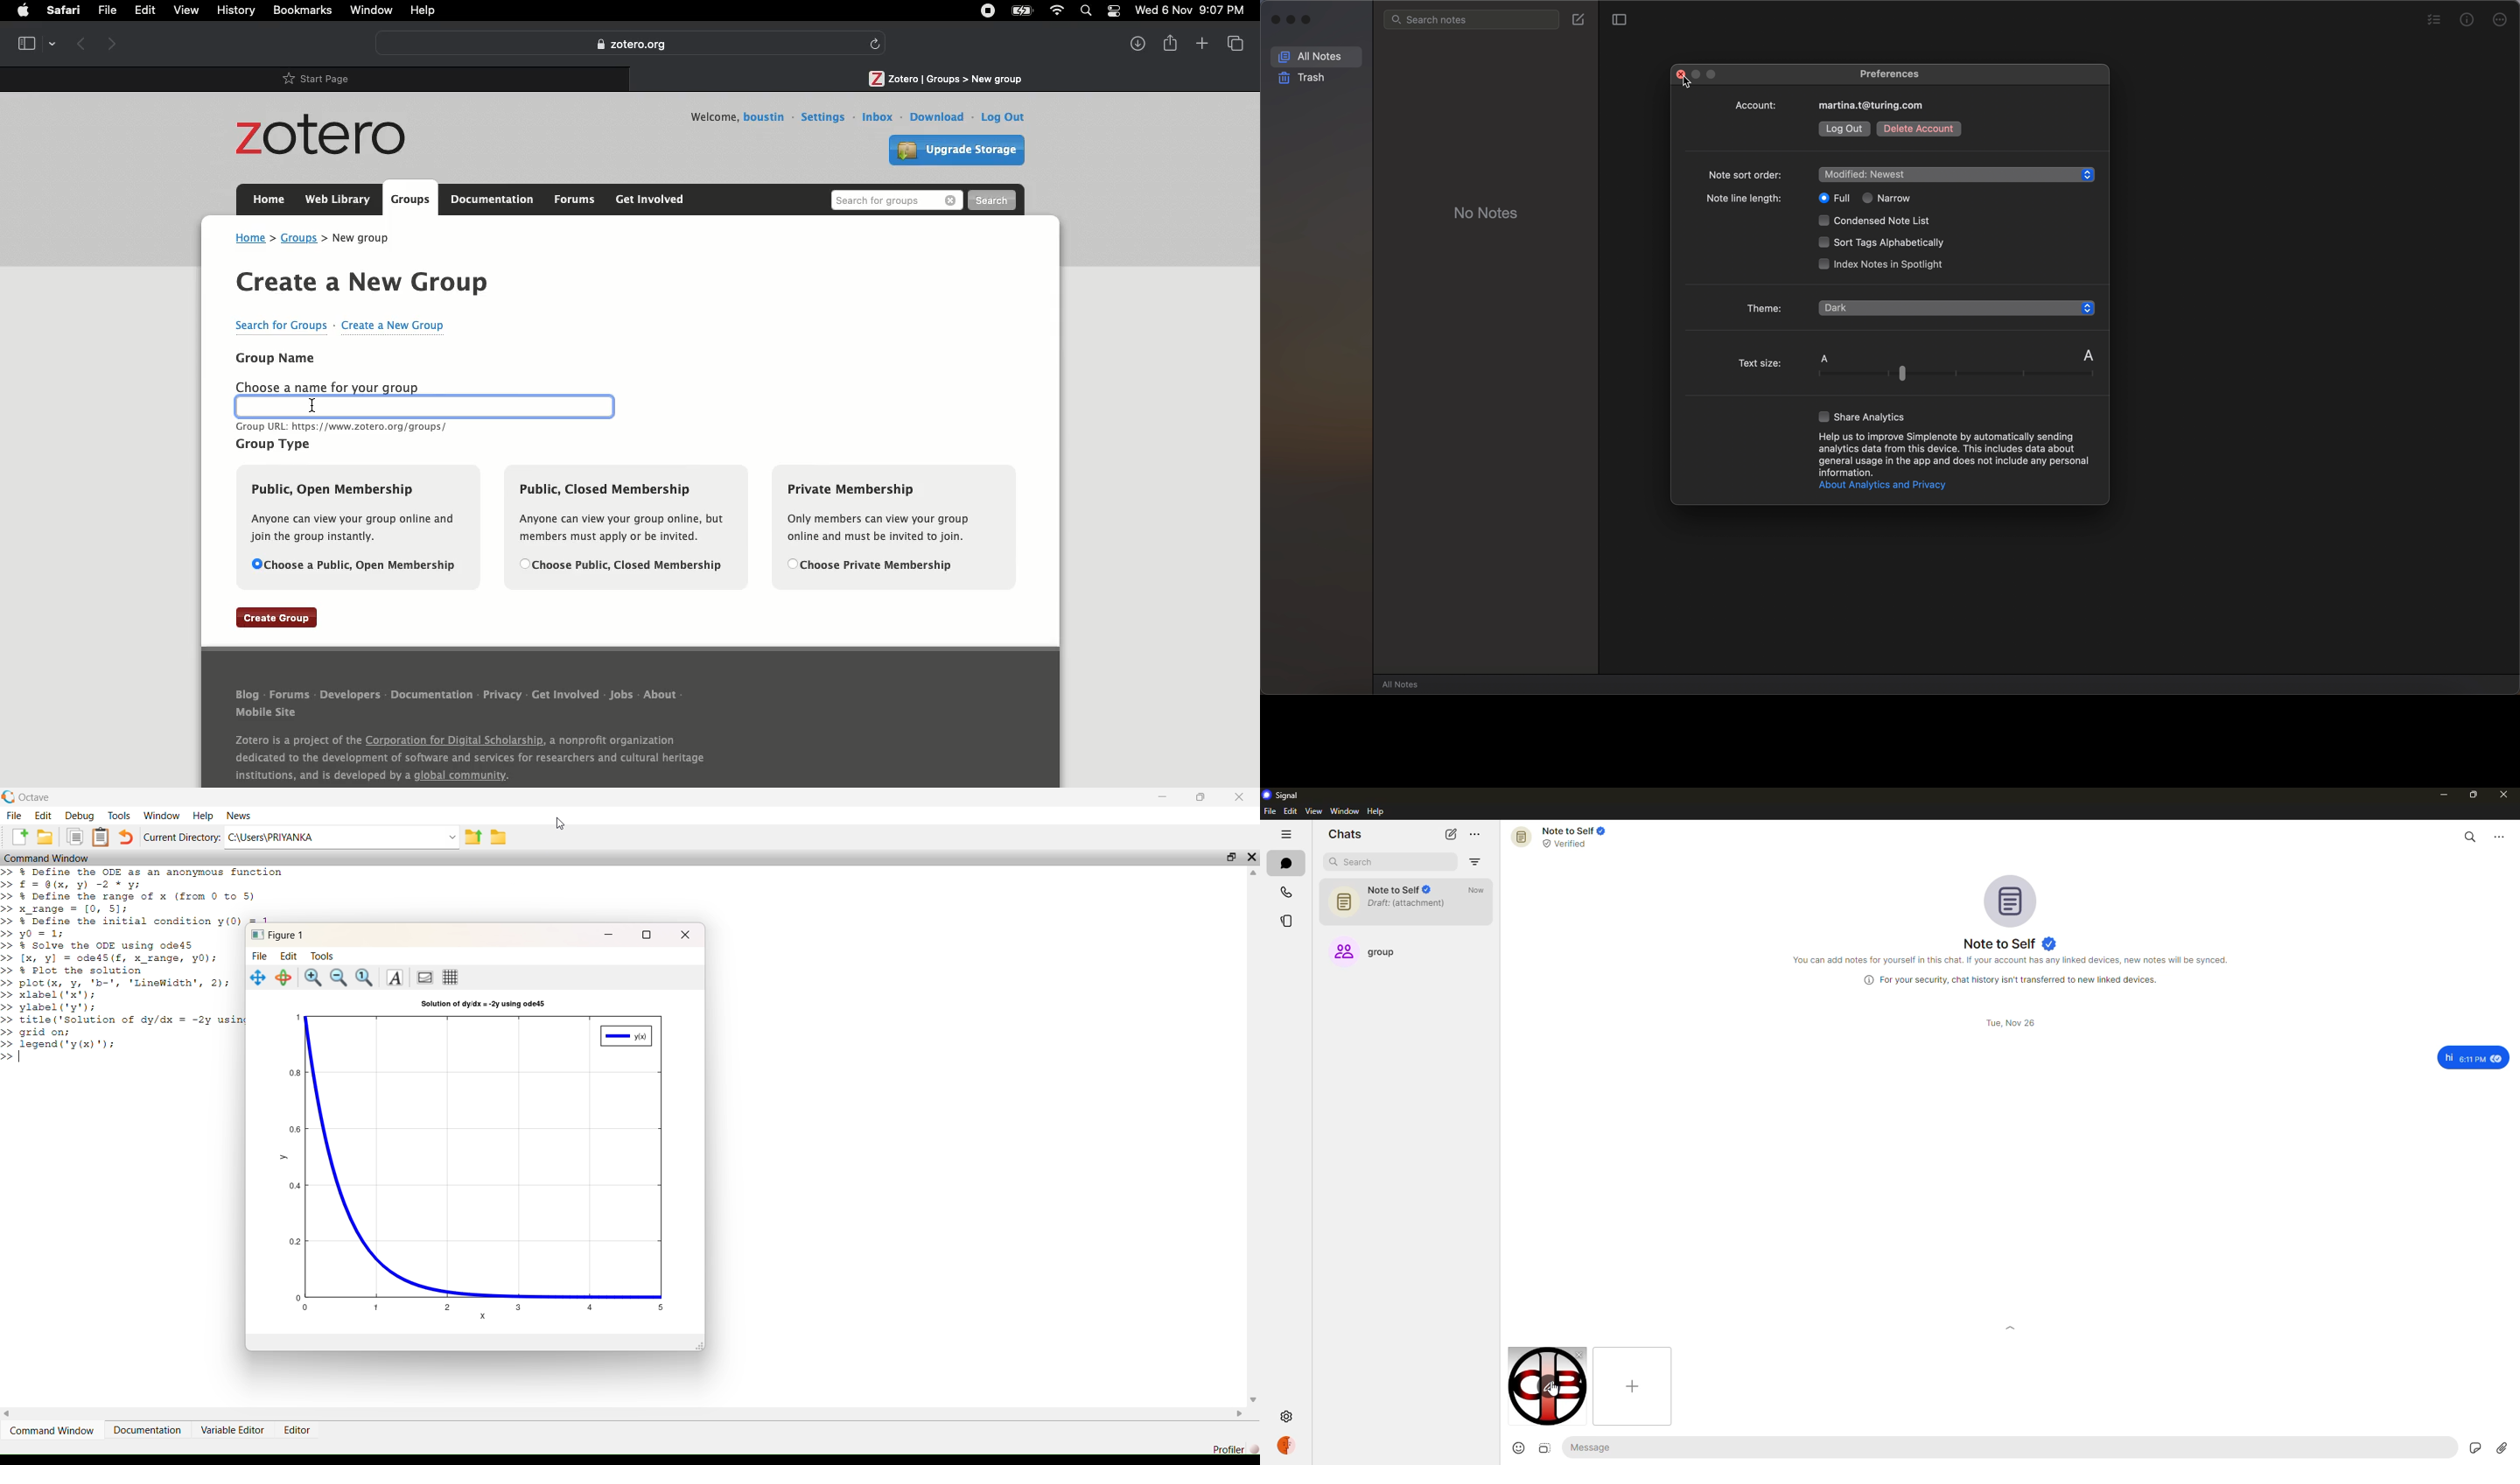 The width and height of the screenshot is (2520, 1484). I want to click on Private membership, so click(886, 526).